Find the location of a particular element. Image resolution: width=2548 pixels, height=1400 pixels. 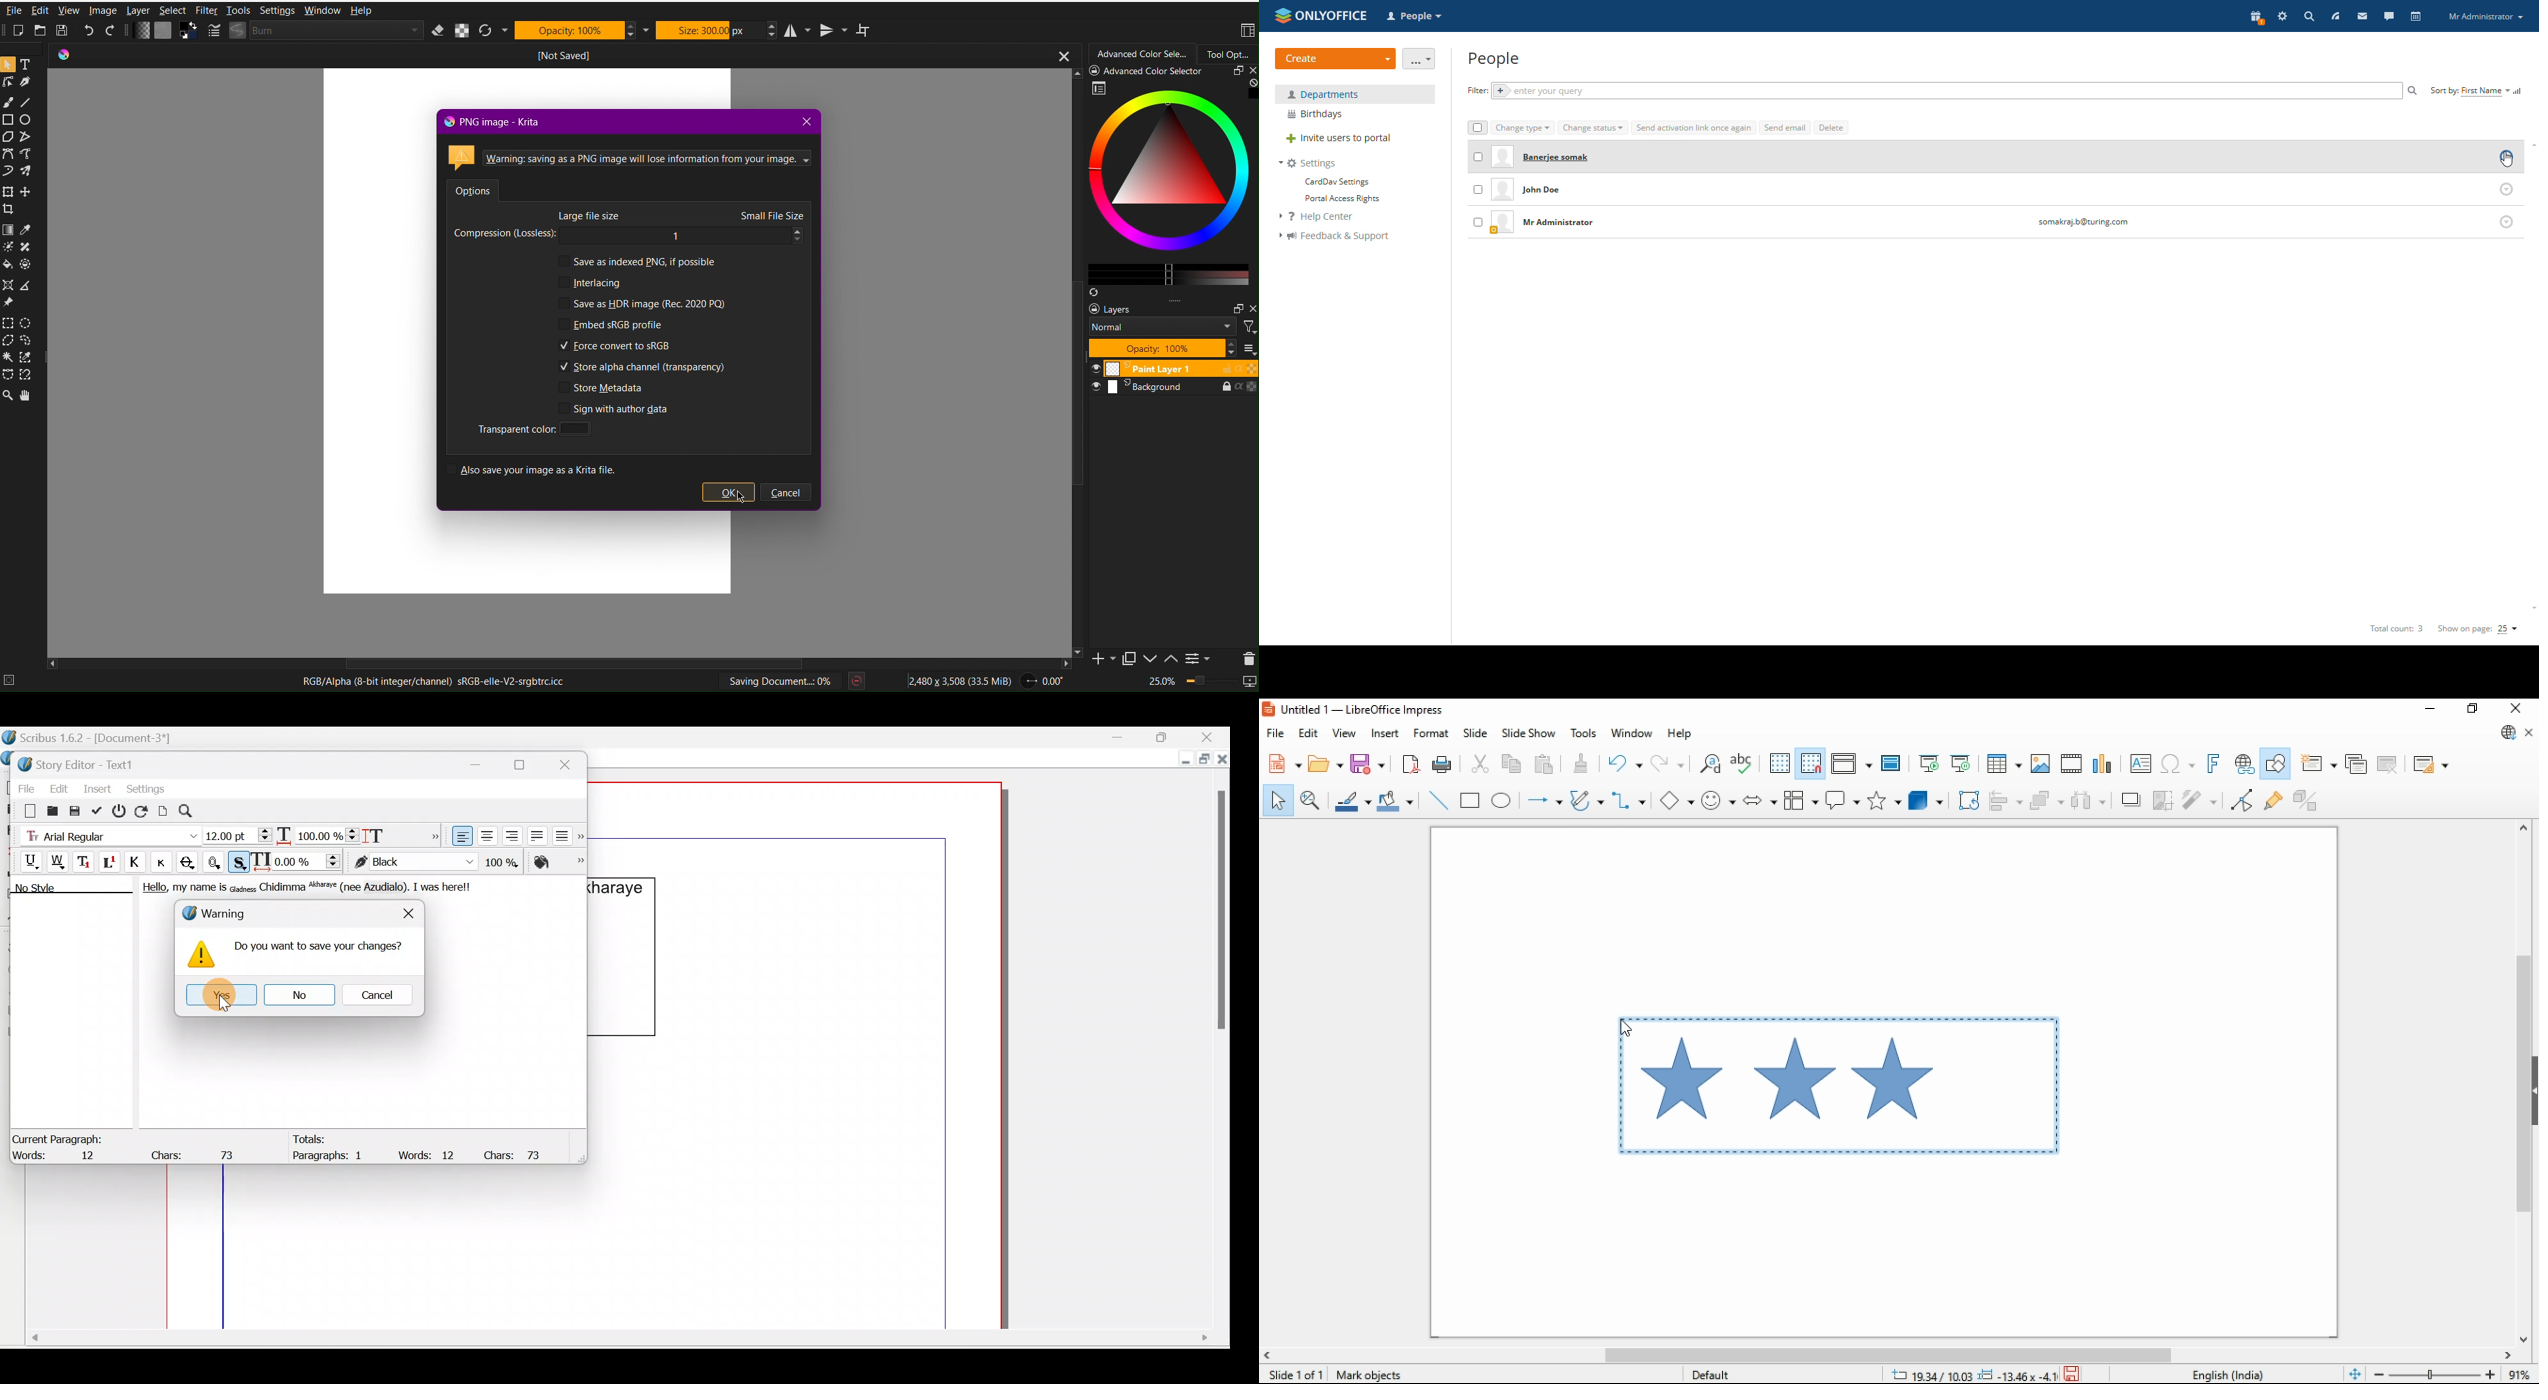

Circle is located at coordinates (30, 120).